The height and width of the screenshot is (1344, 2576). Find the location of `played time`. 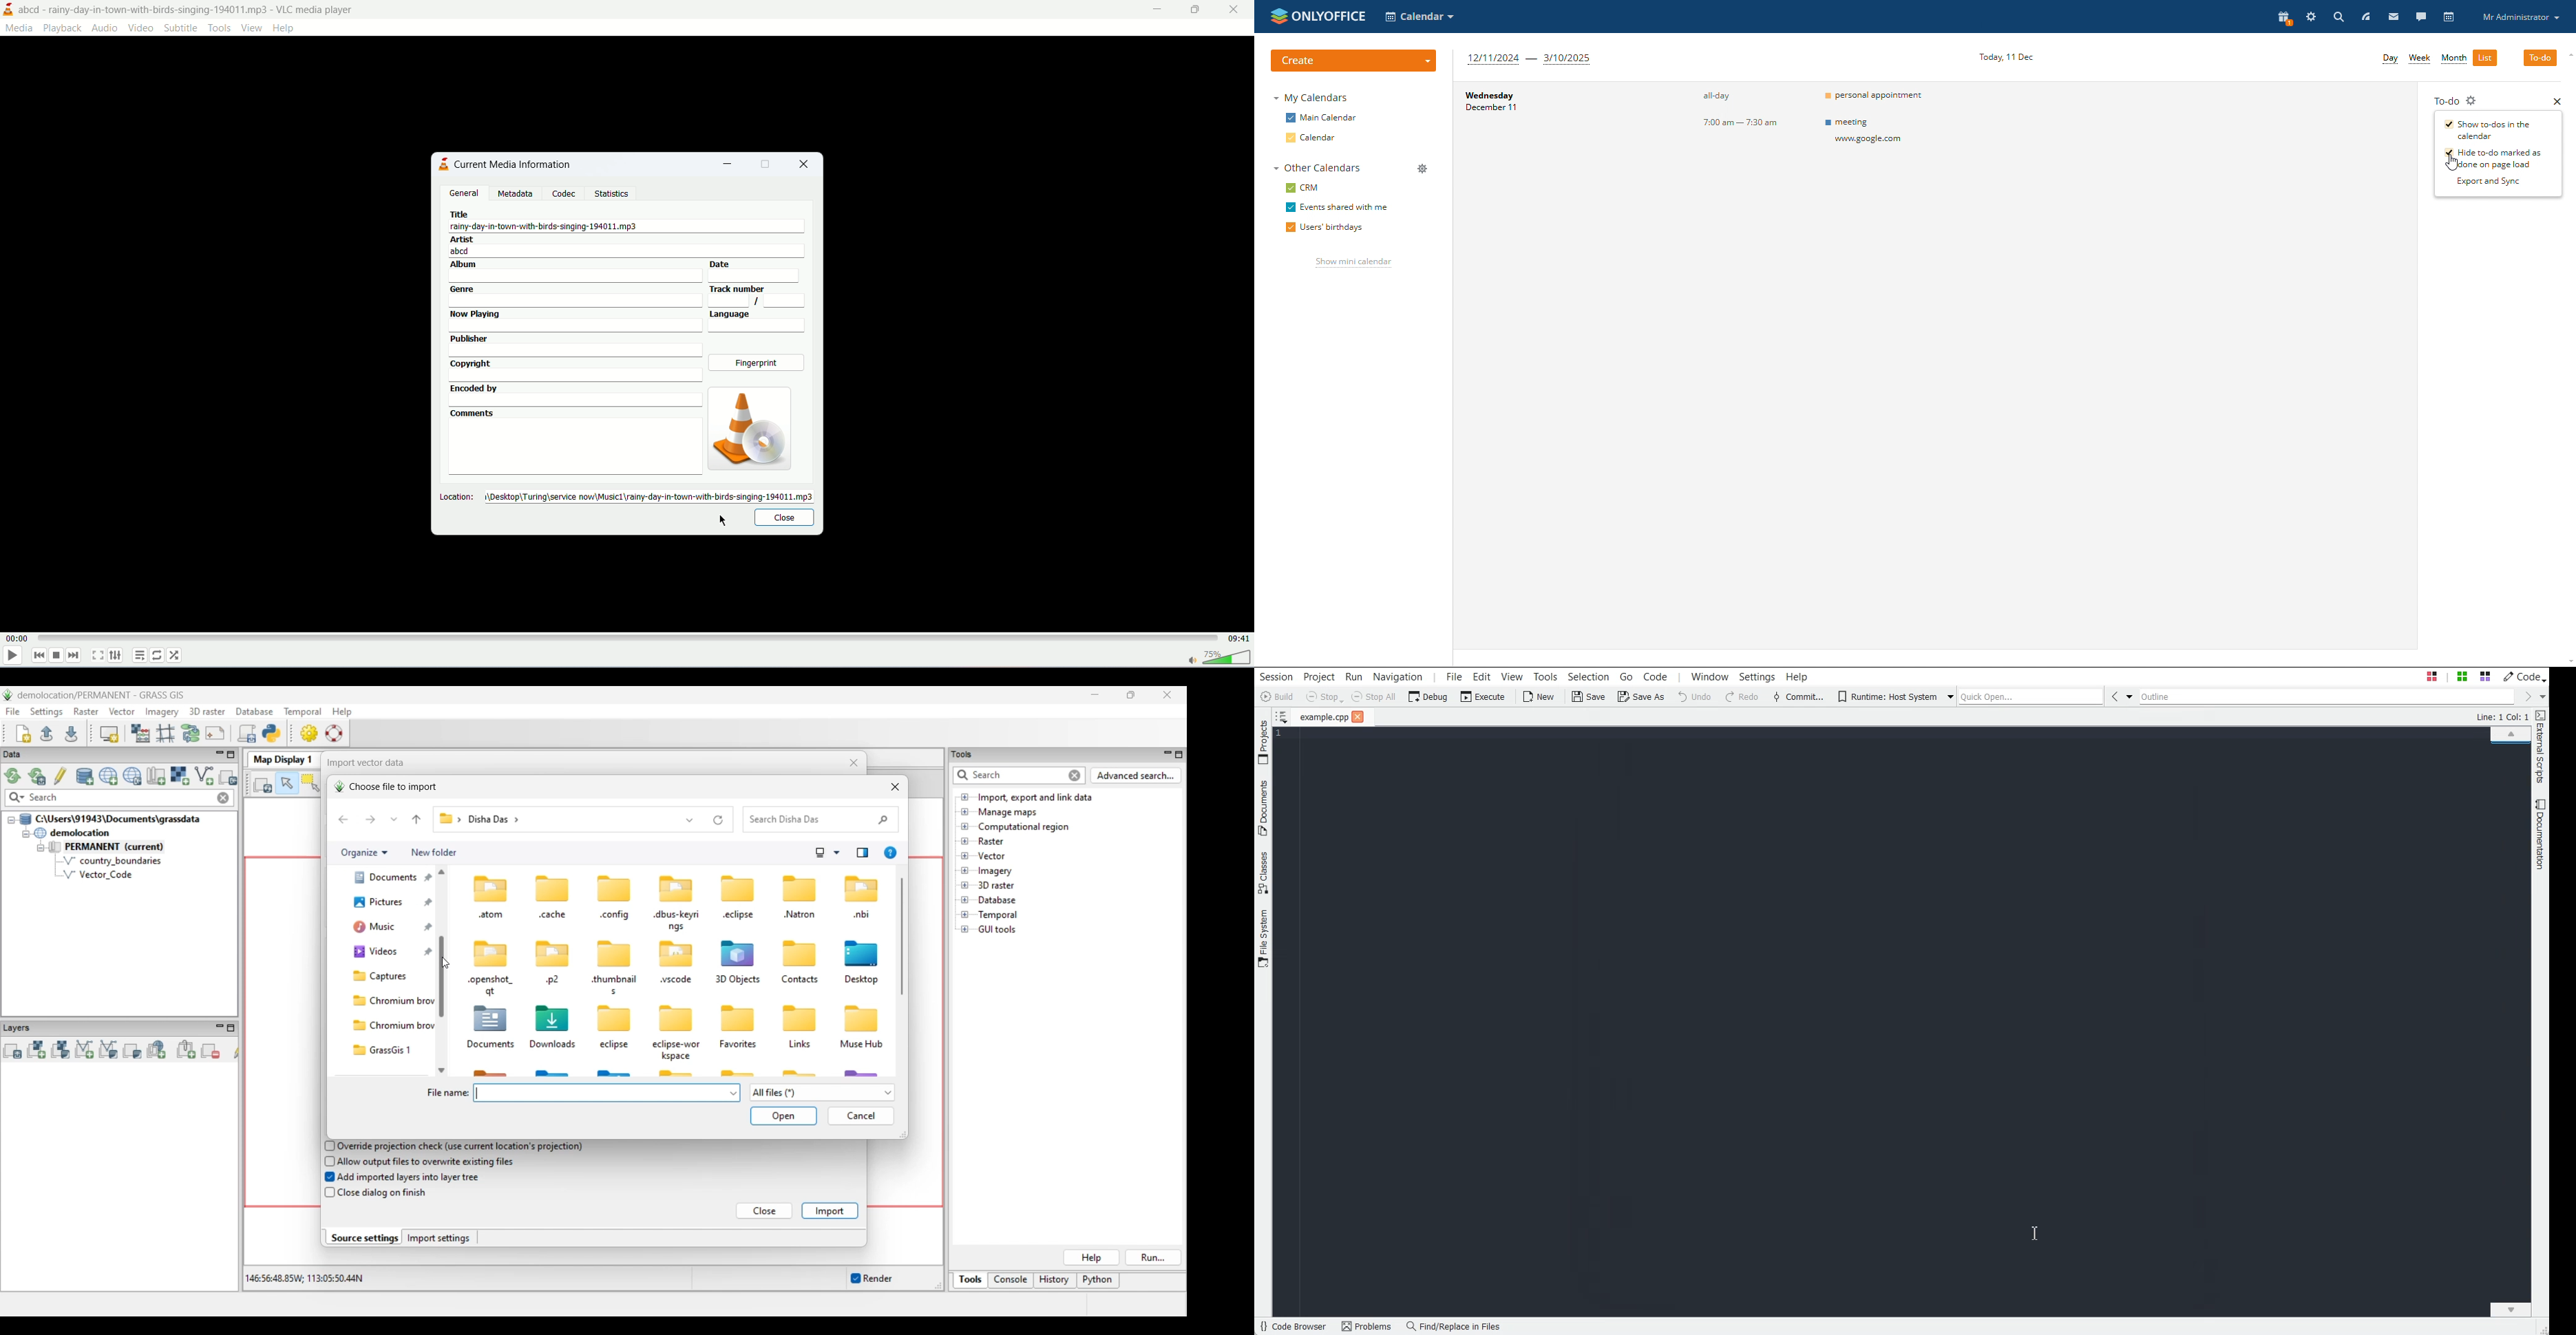

played time is located at coordinates (16, 639).